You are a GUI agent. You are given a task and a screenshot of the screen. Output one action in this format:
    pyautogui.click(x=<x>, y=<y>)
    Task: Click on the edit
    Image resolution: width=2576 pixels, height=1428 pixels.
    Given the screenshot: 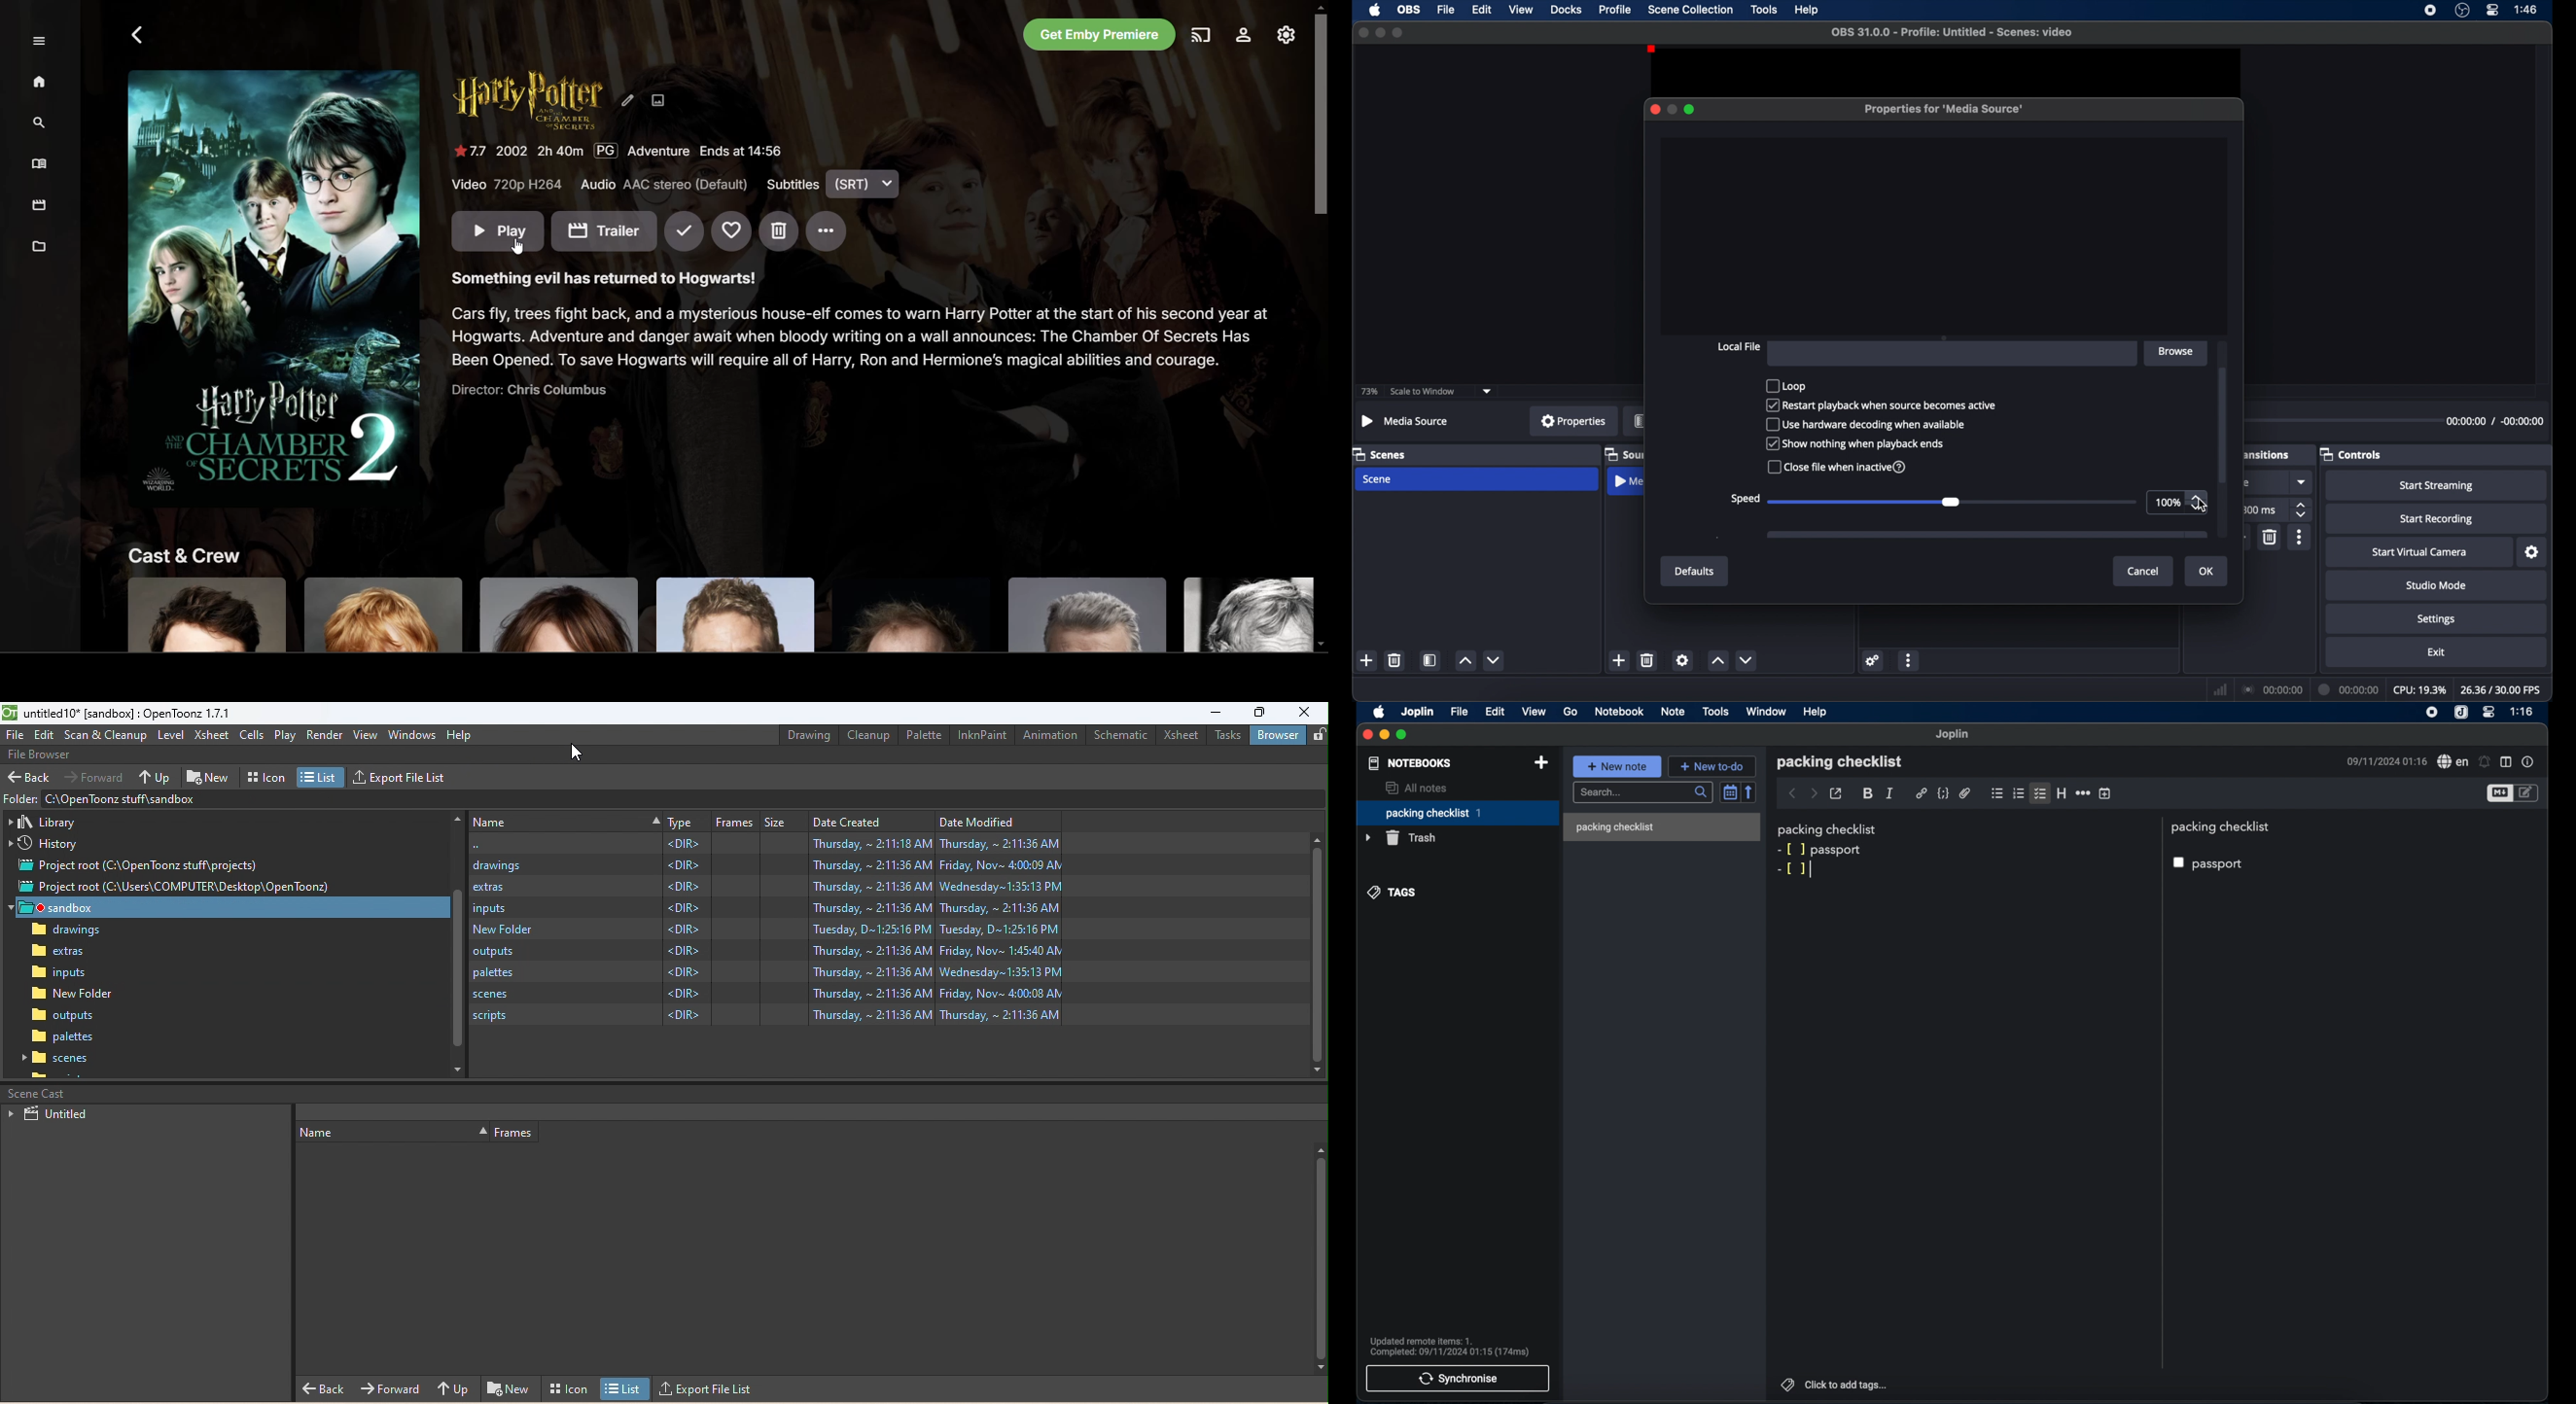 What is the action you would take?
    pyautogui.click(x=1495, y=711)
    